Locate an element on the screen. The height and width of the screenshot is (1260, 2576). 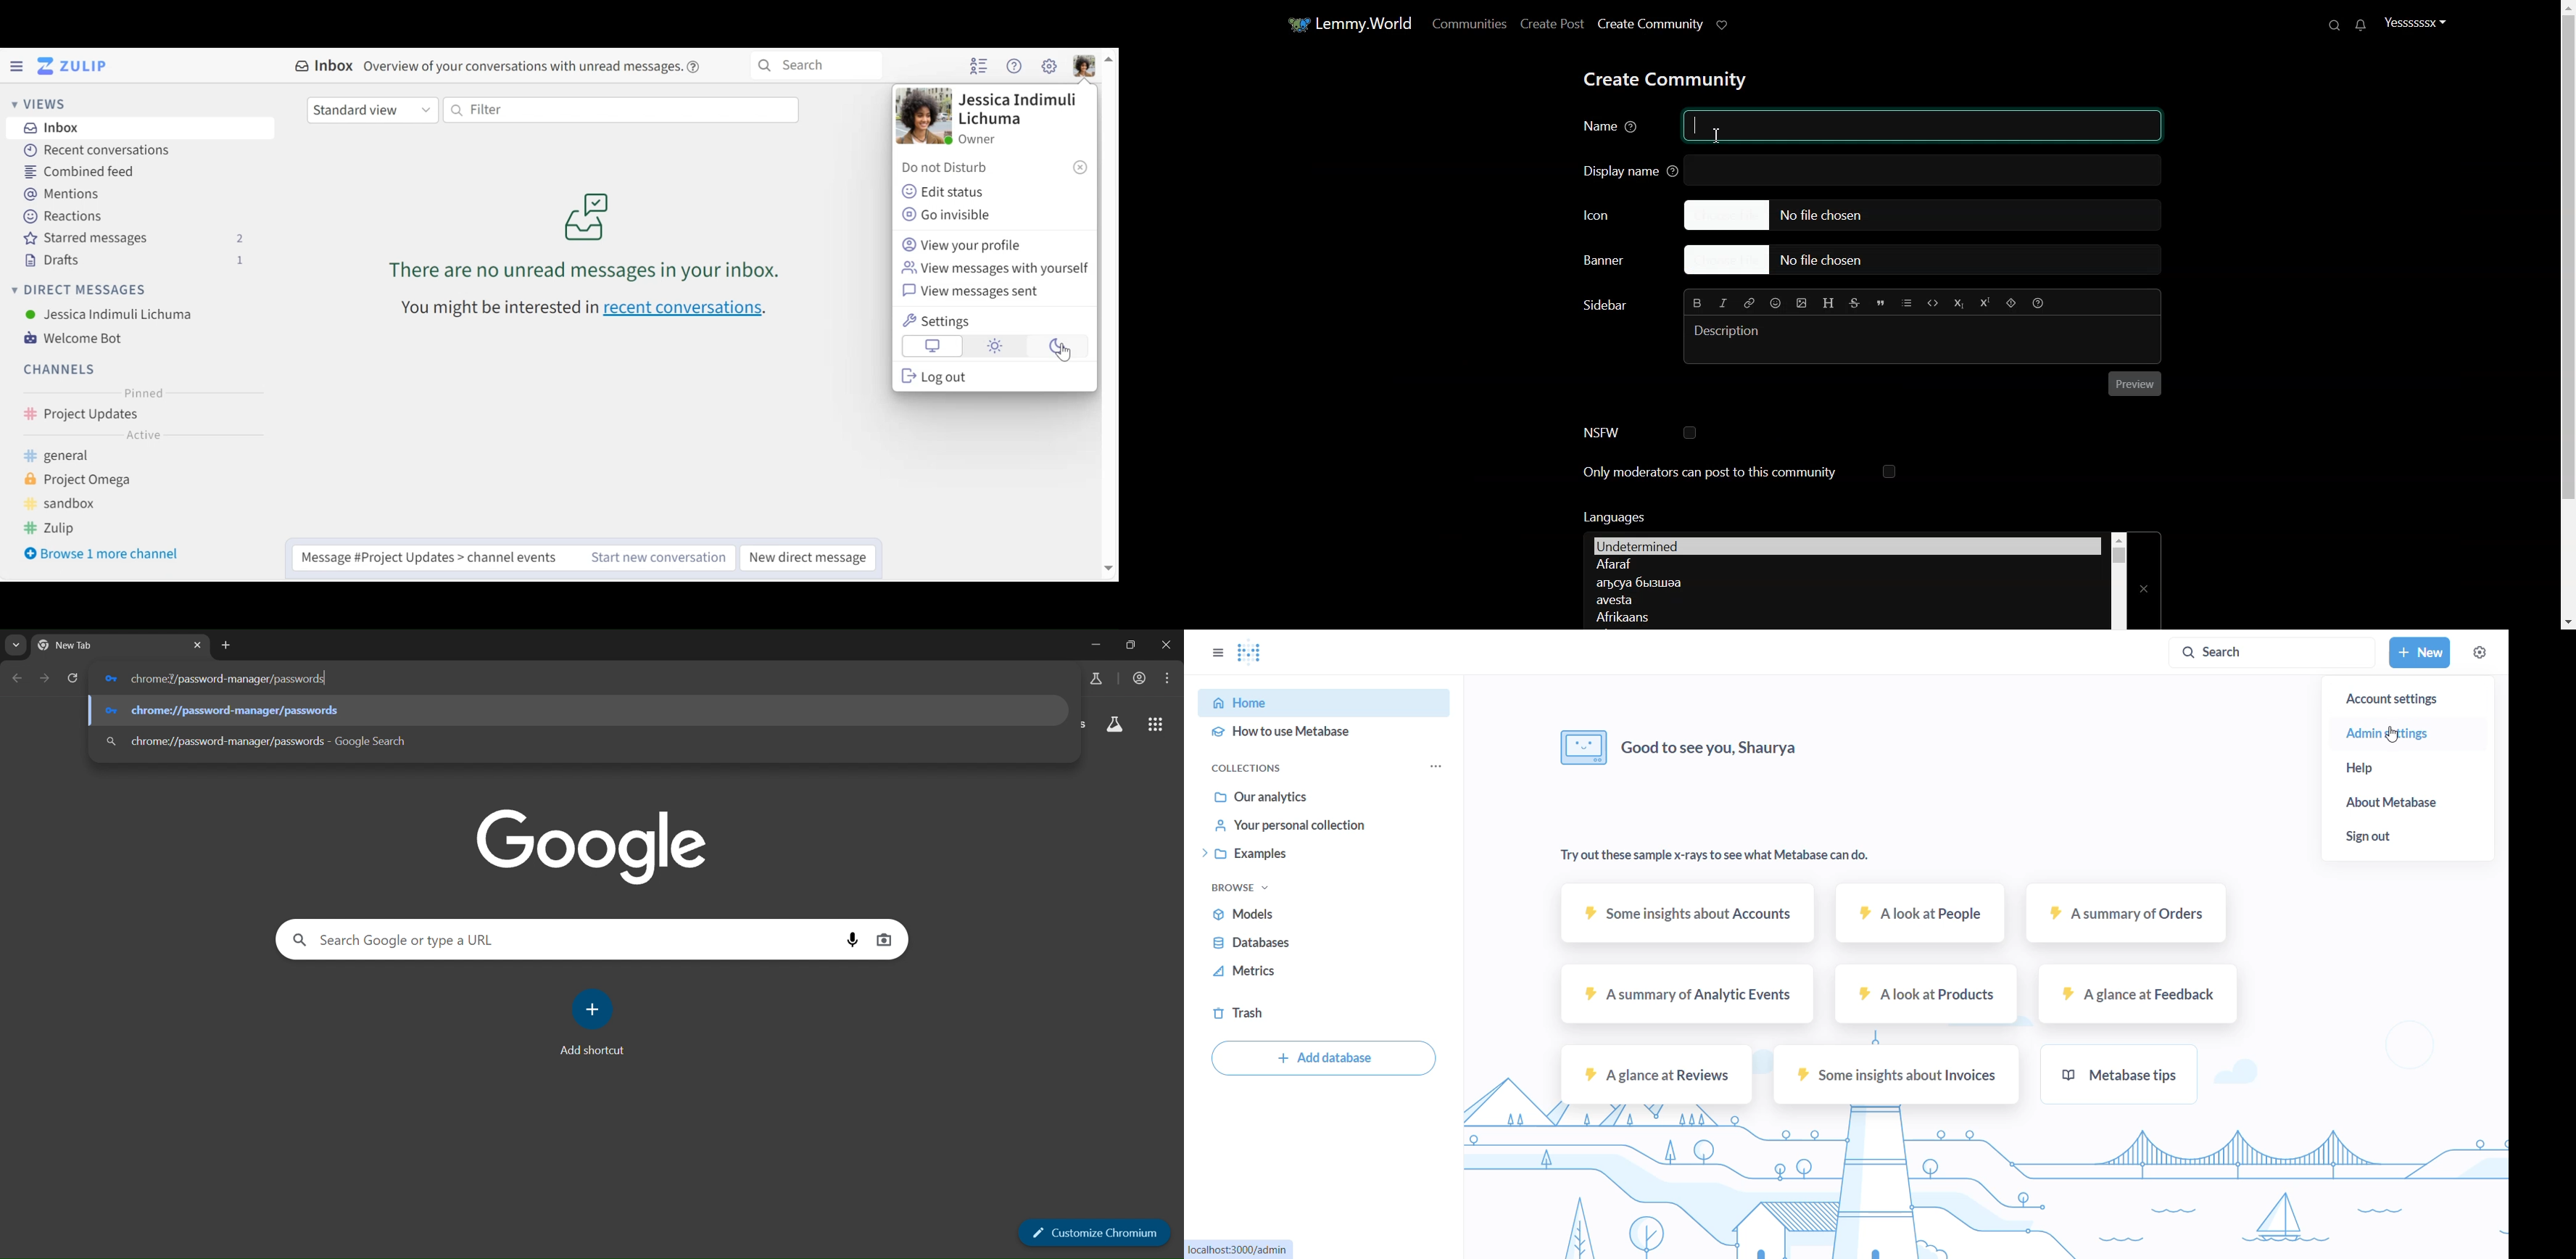
View your profile is located at coordinates (964, 244).